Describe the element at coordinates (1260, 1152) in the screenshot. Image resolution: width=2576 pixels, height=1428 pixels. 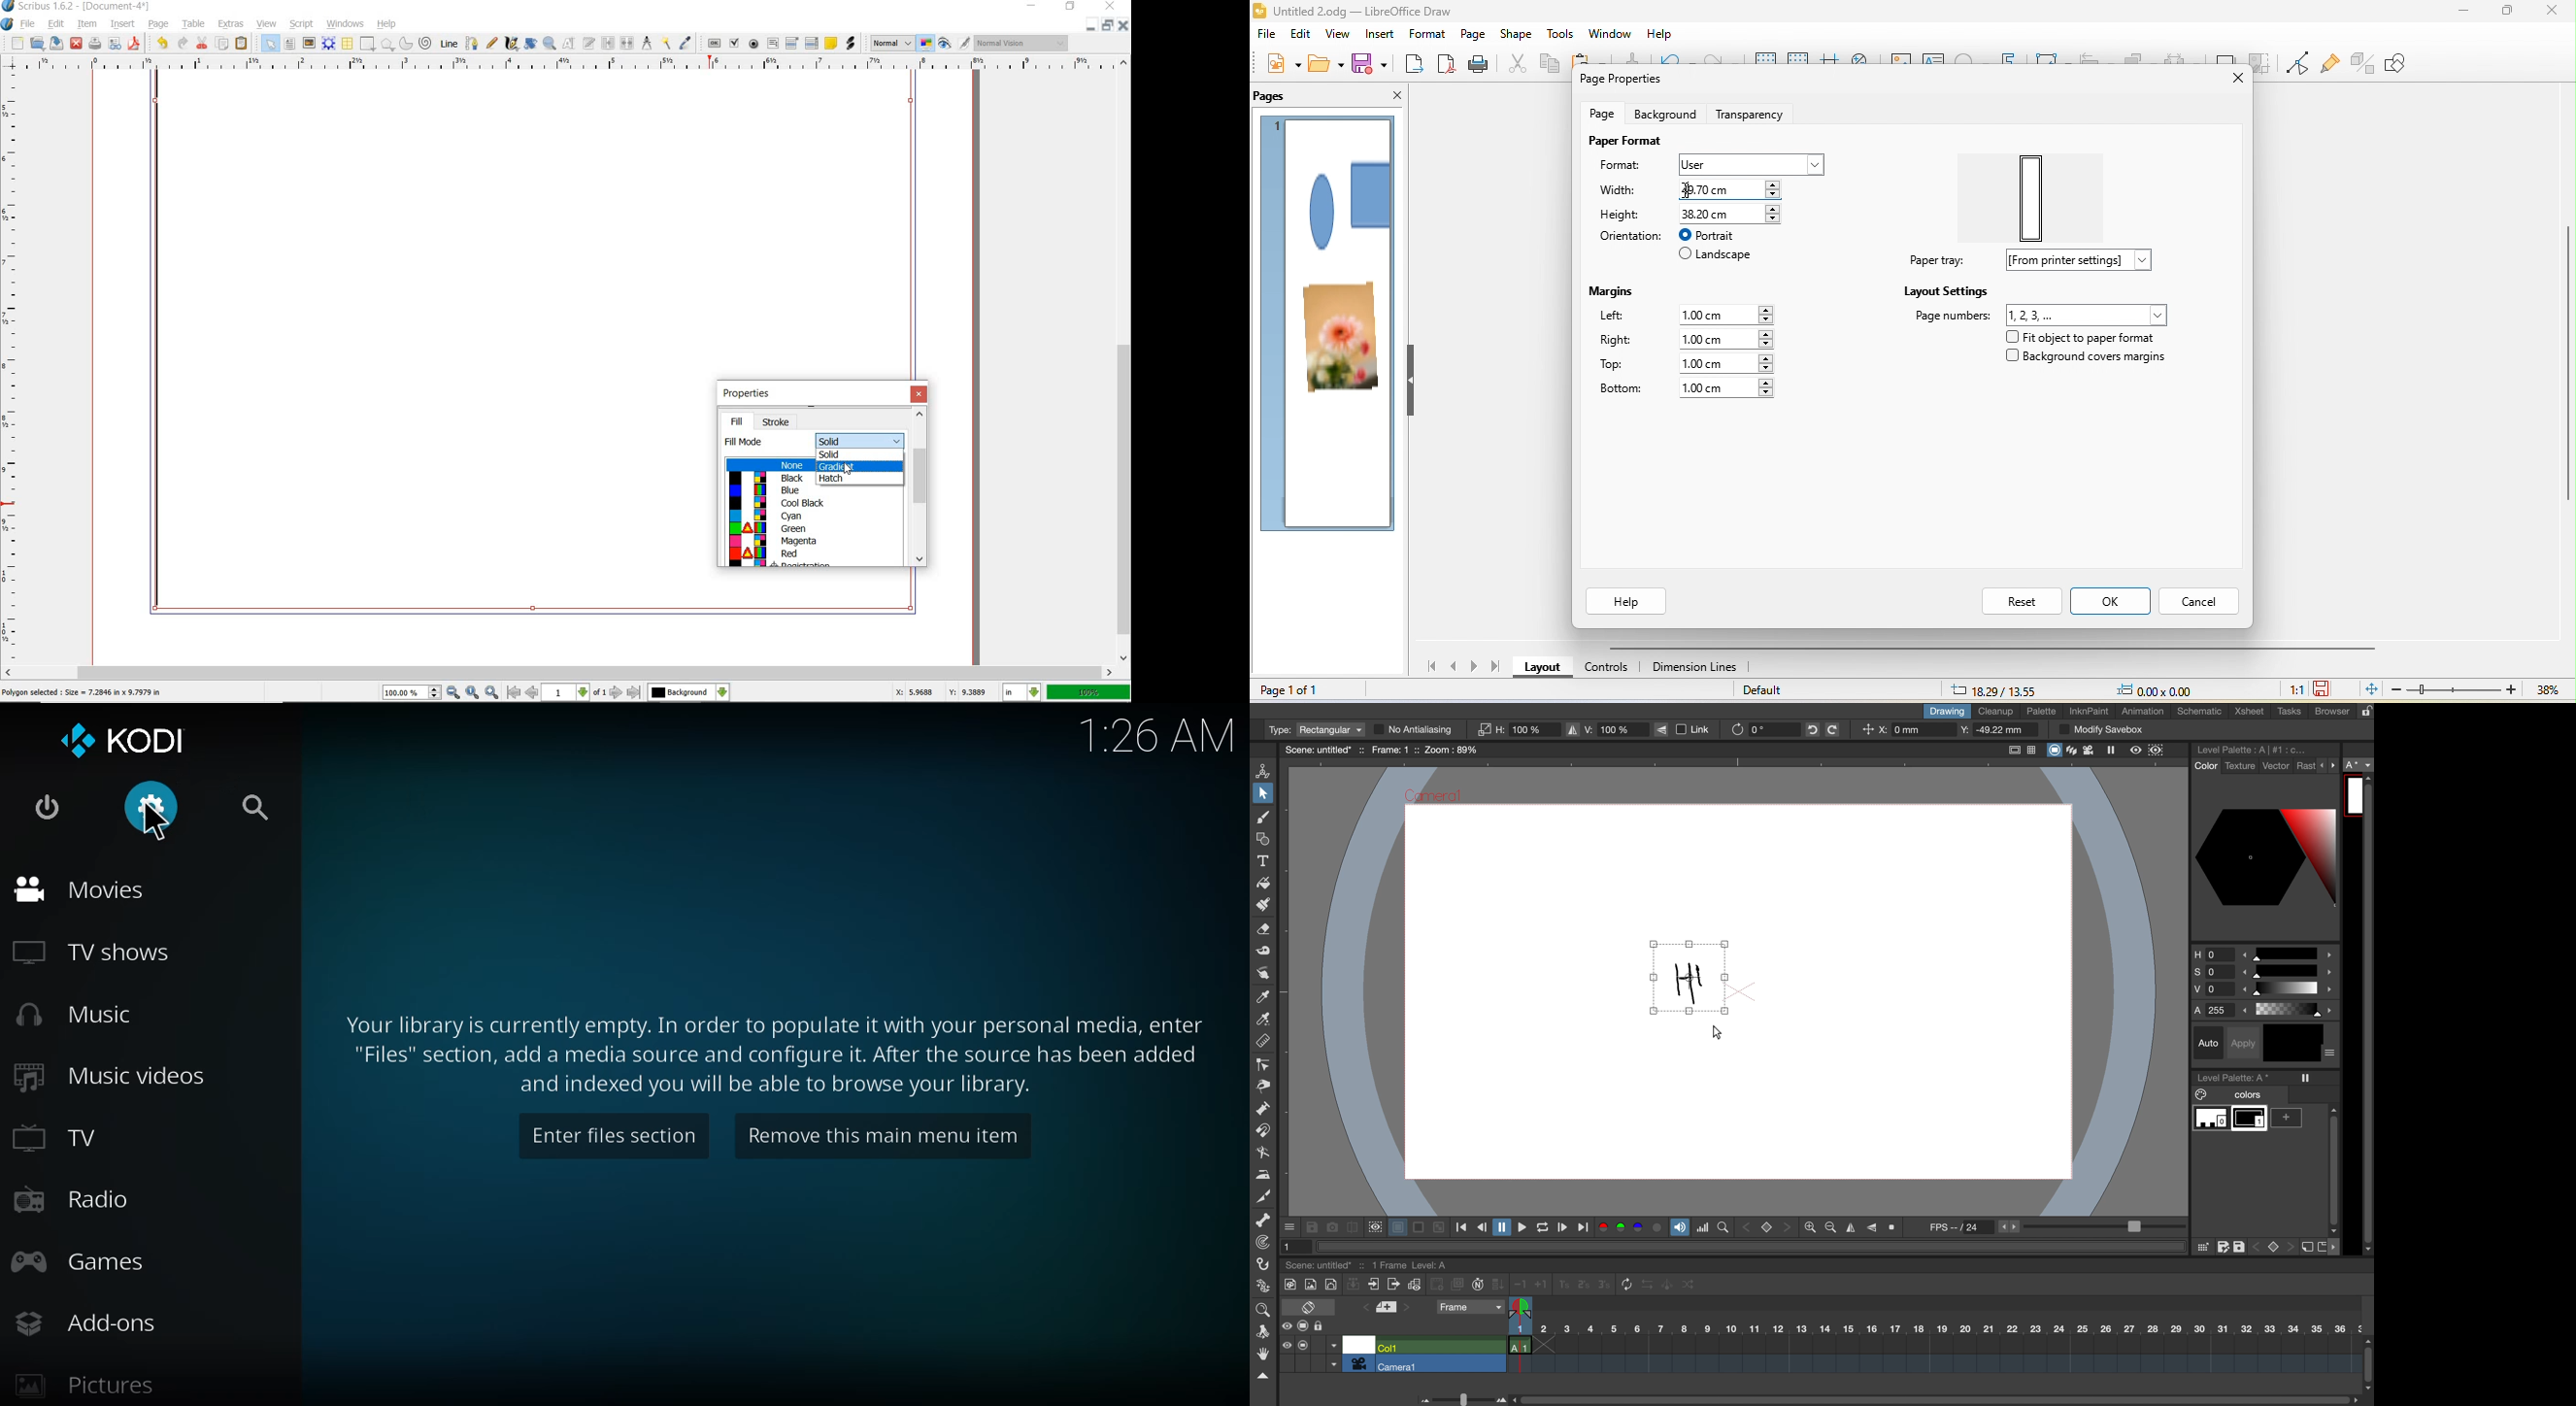
I see `bender tool` at that location.